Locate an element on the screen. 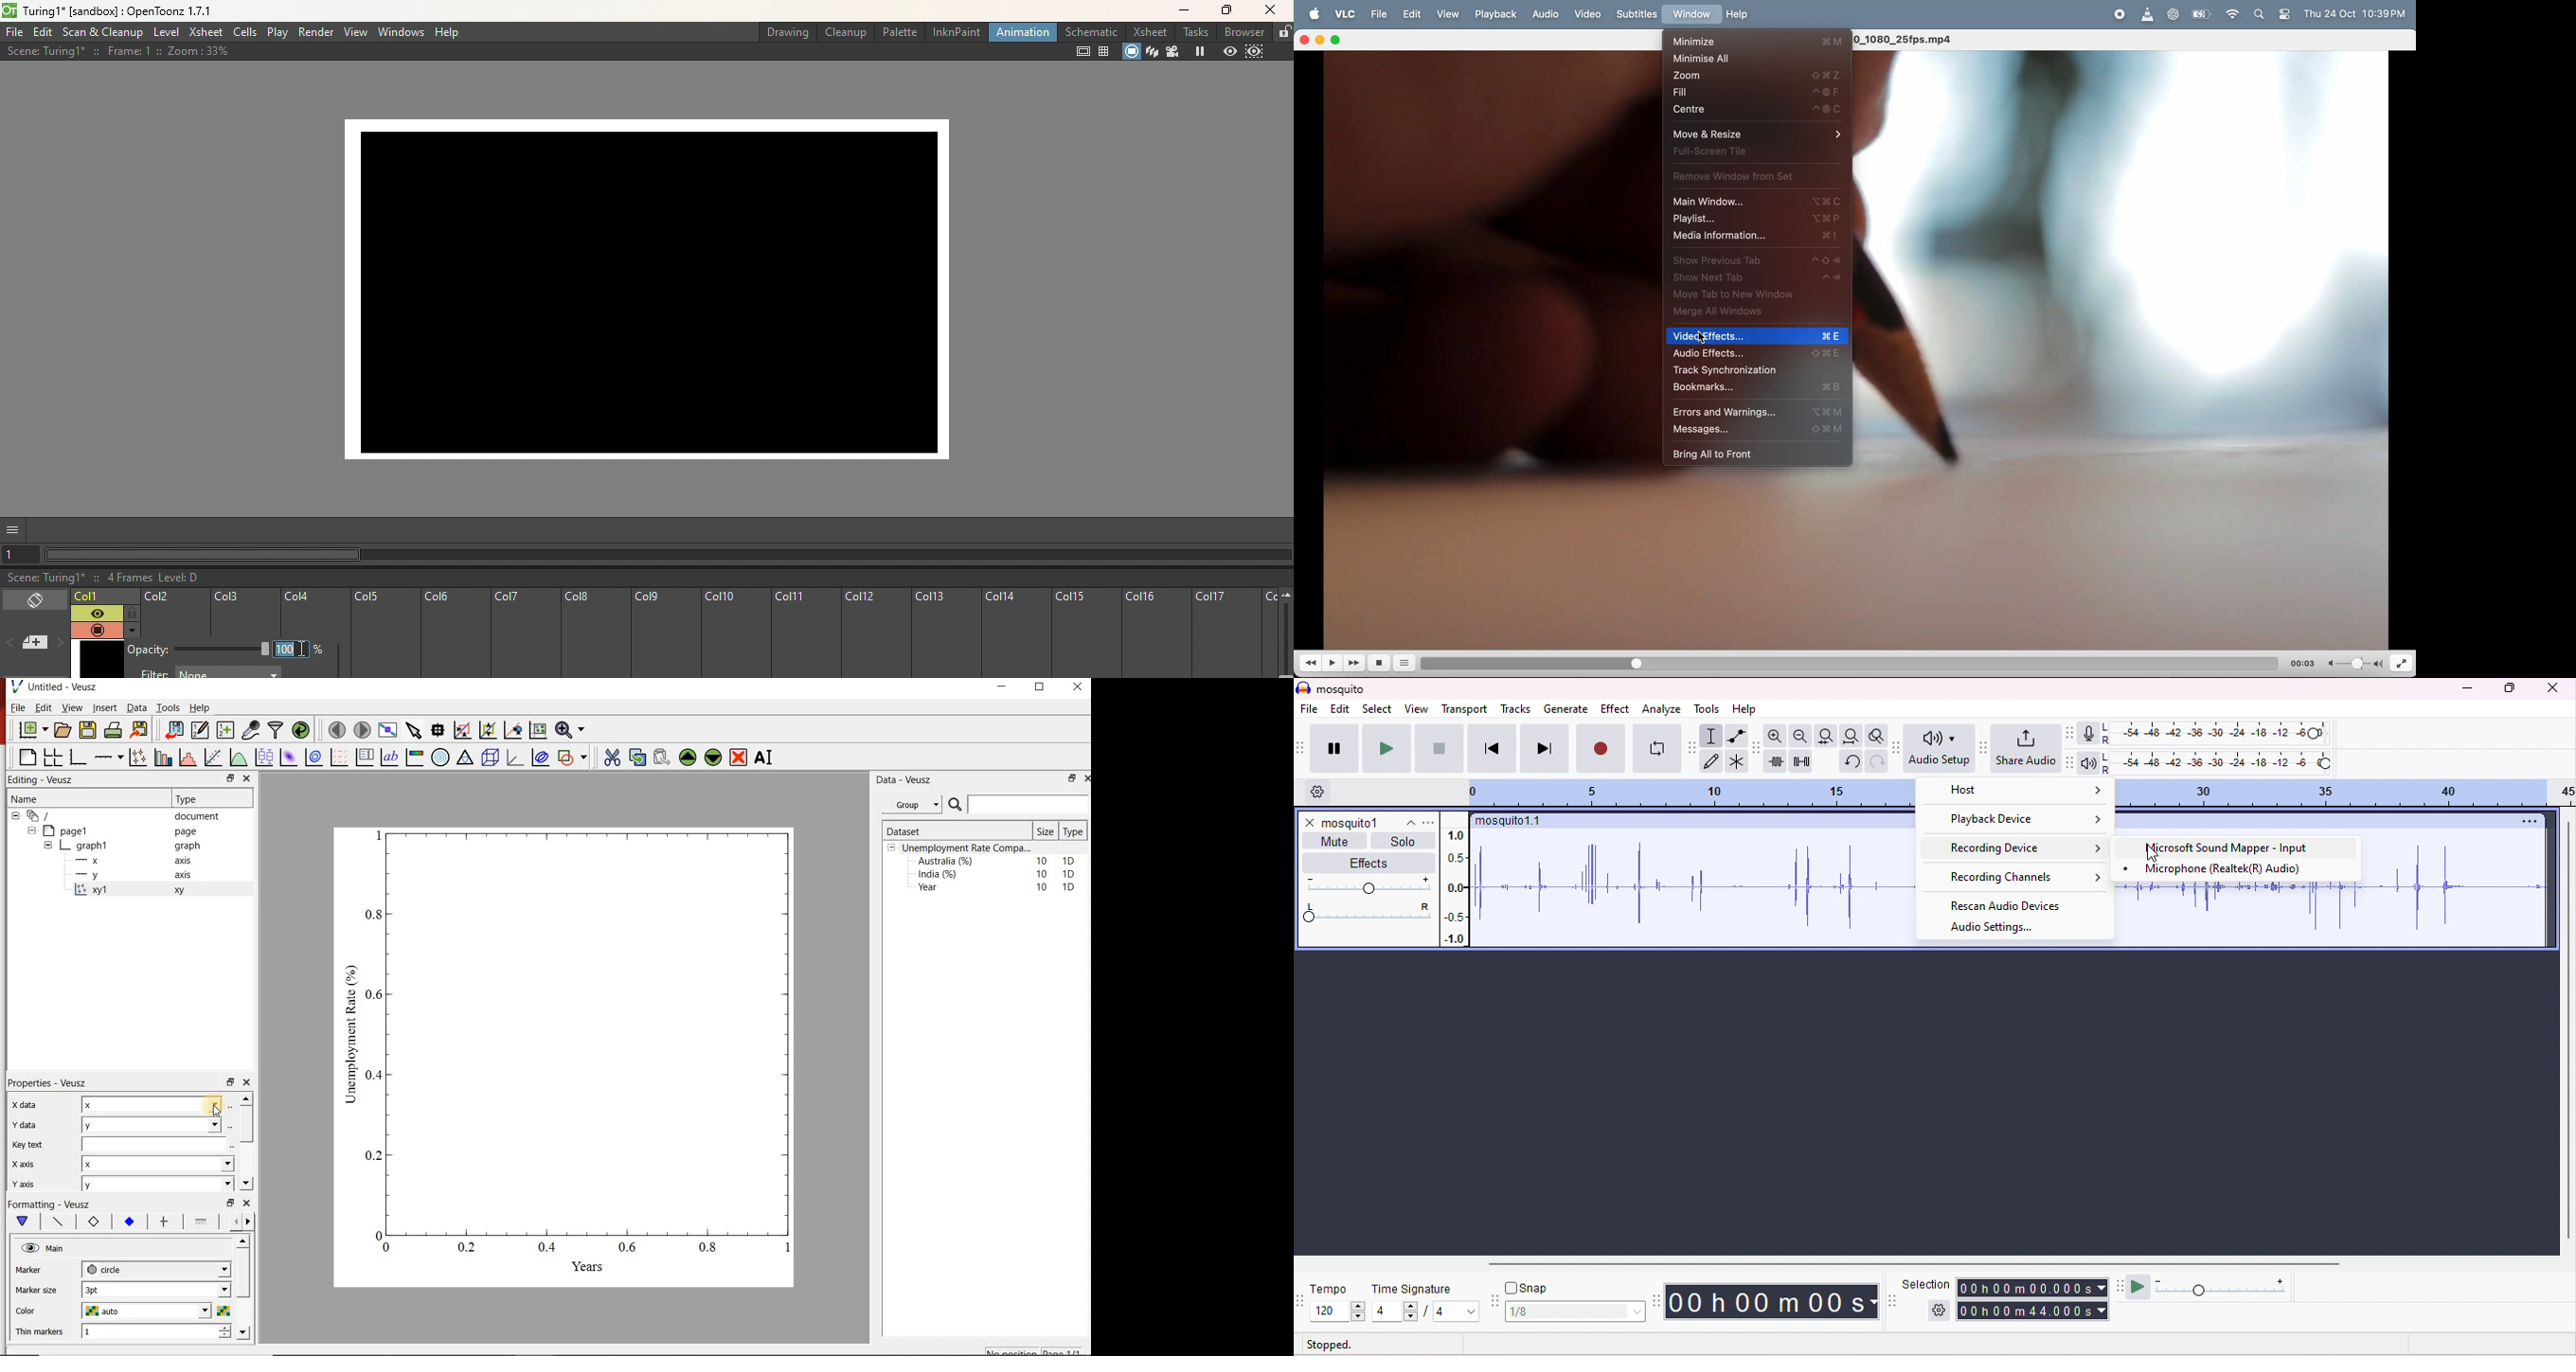 This screenshot has width=2576, height=1372. select tempo is located at coordinates (1339, 1312).